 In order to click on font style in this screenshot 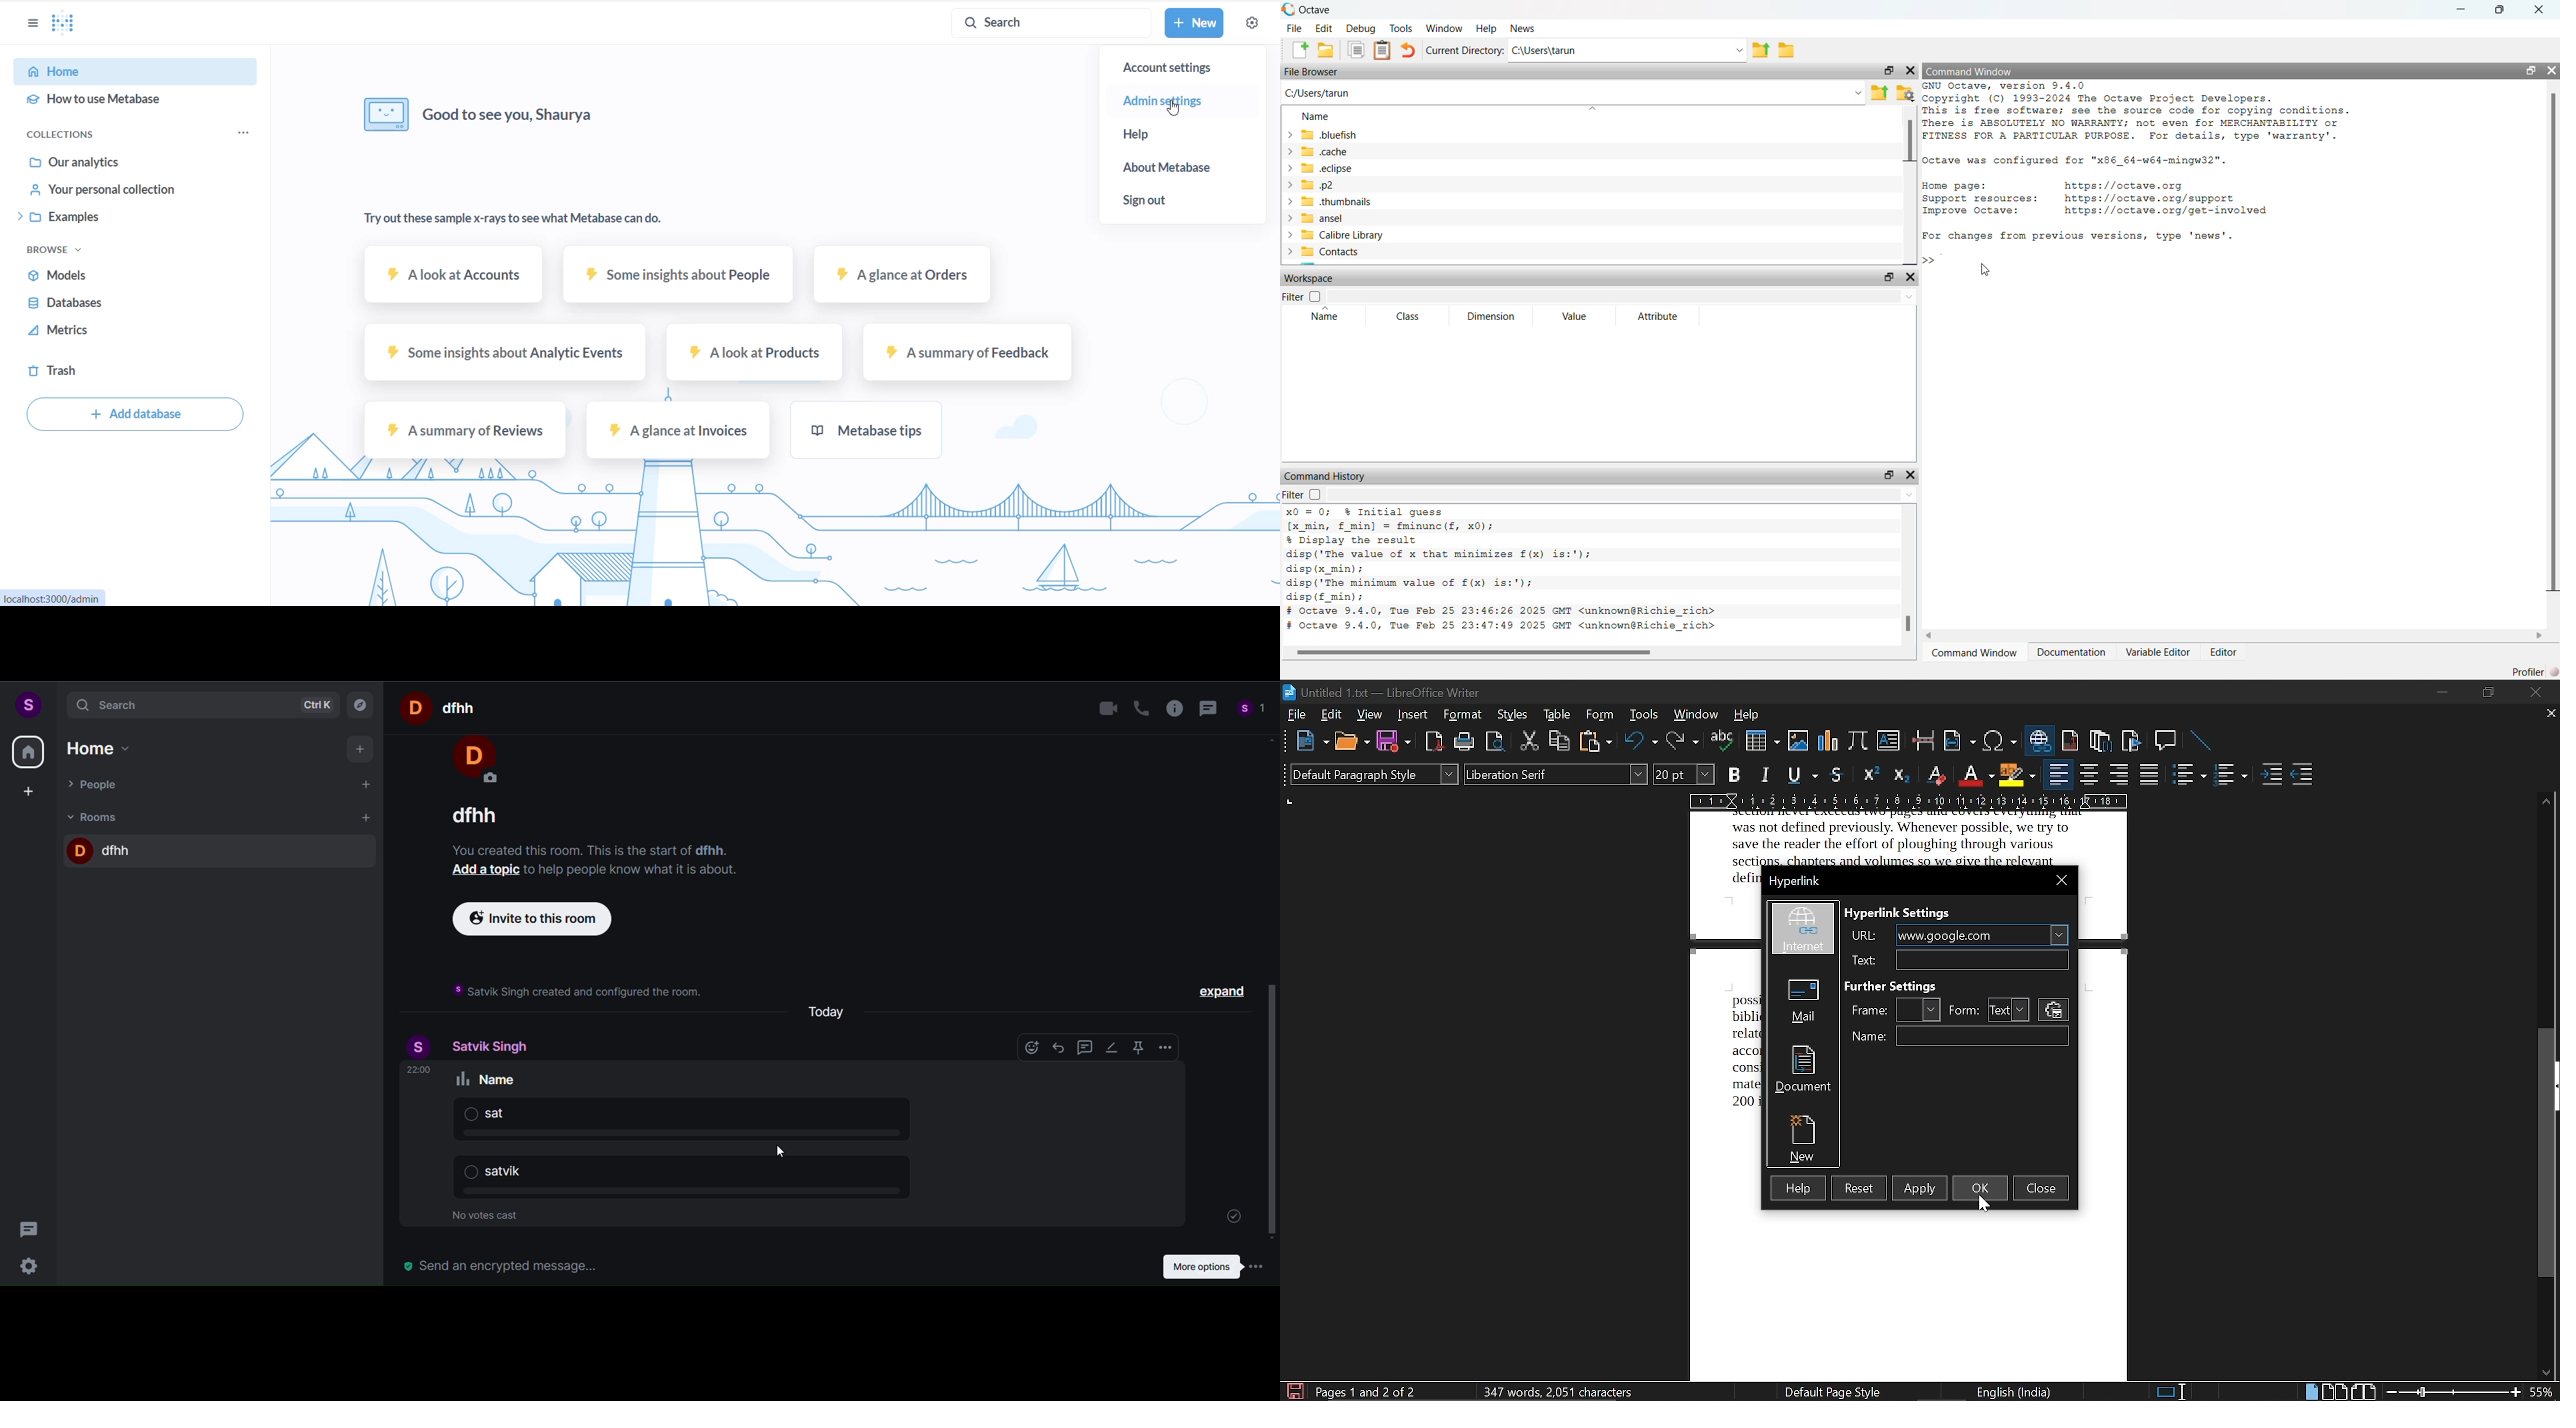, I will do `click(1557, 775)`.